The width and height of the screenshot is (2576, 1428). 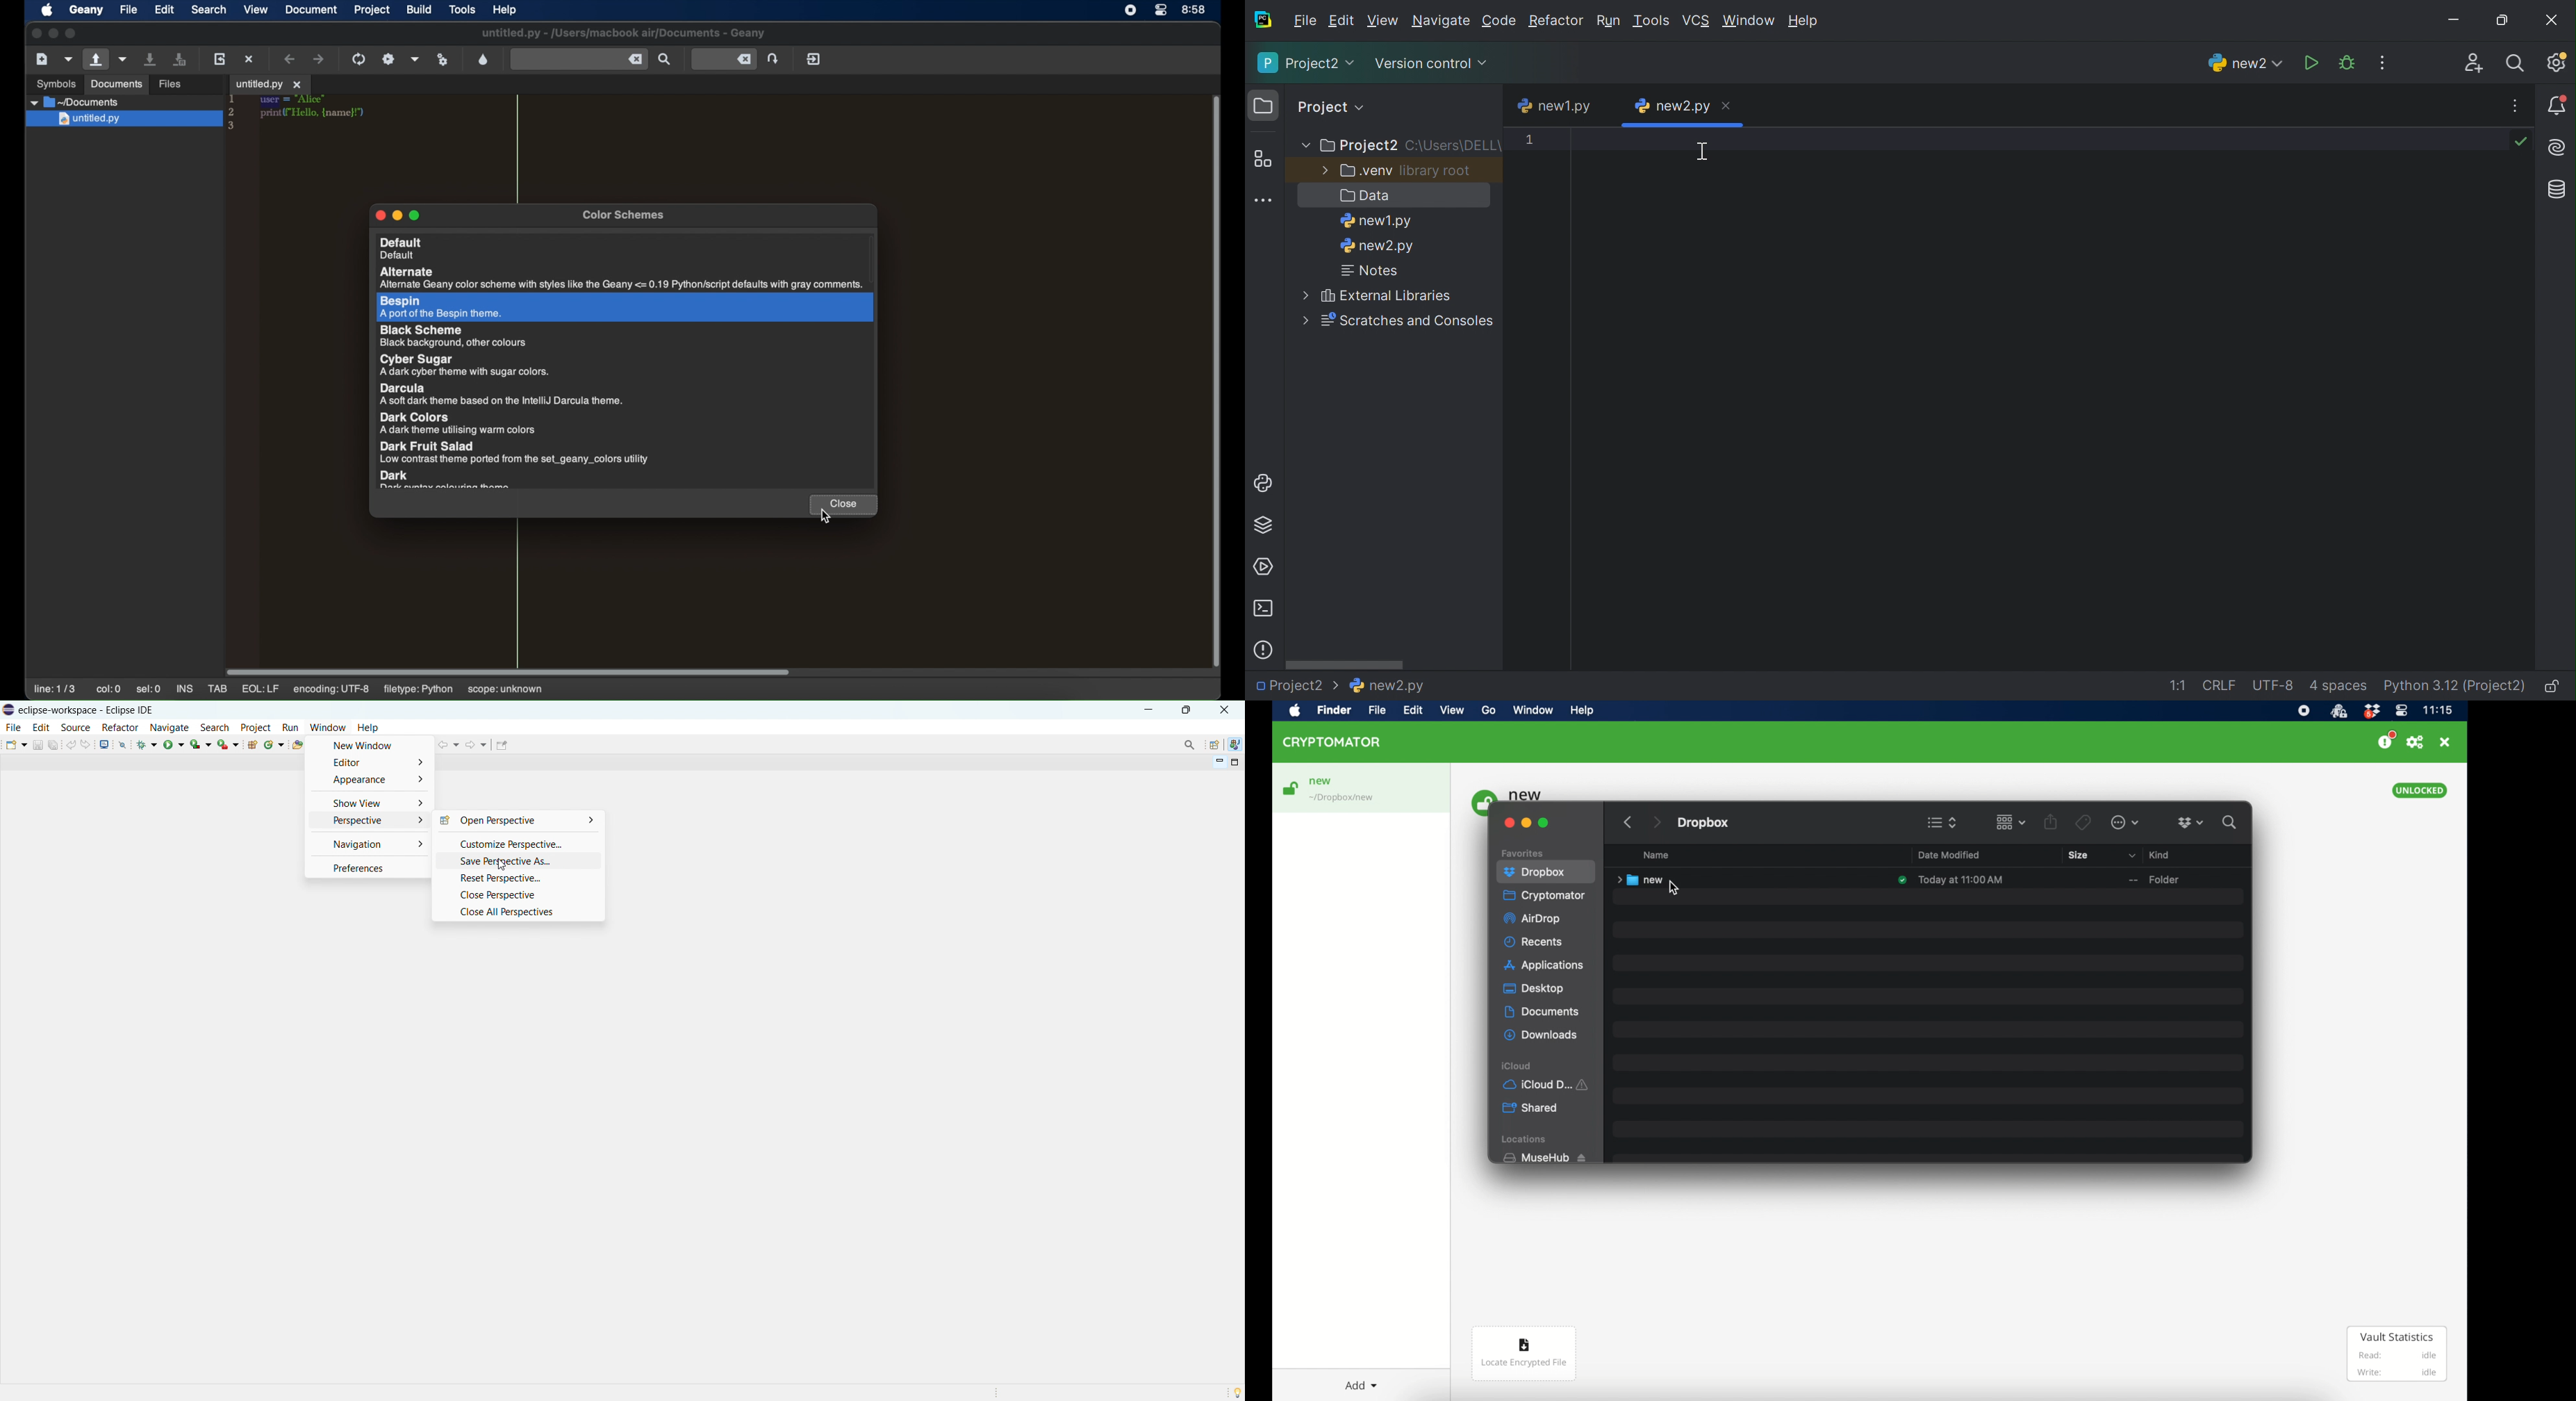 I want to click on minimize view, so click(x=1218, y=763).